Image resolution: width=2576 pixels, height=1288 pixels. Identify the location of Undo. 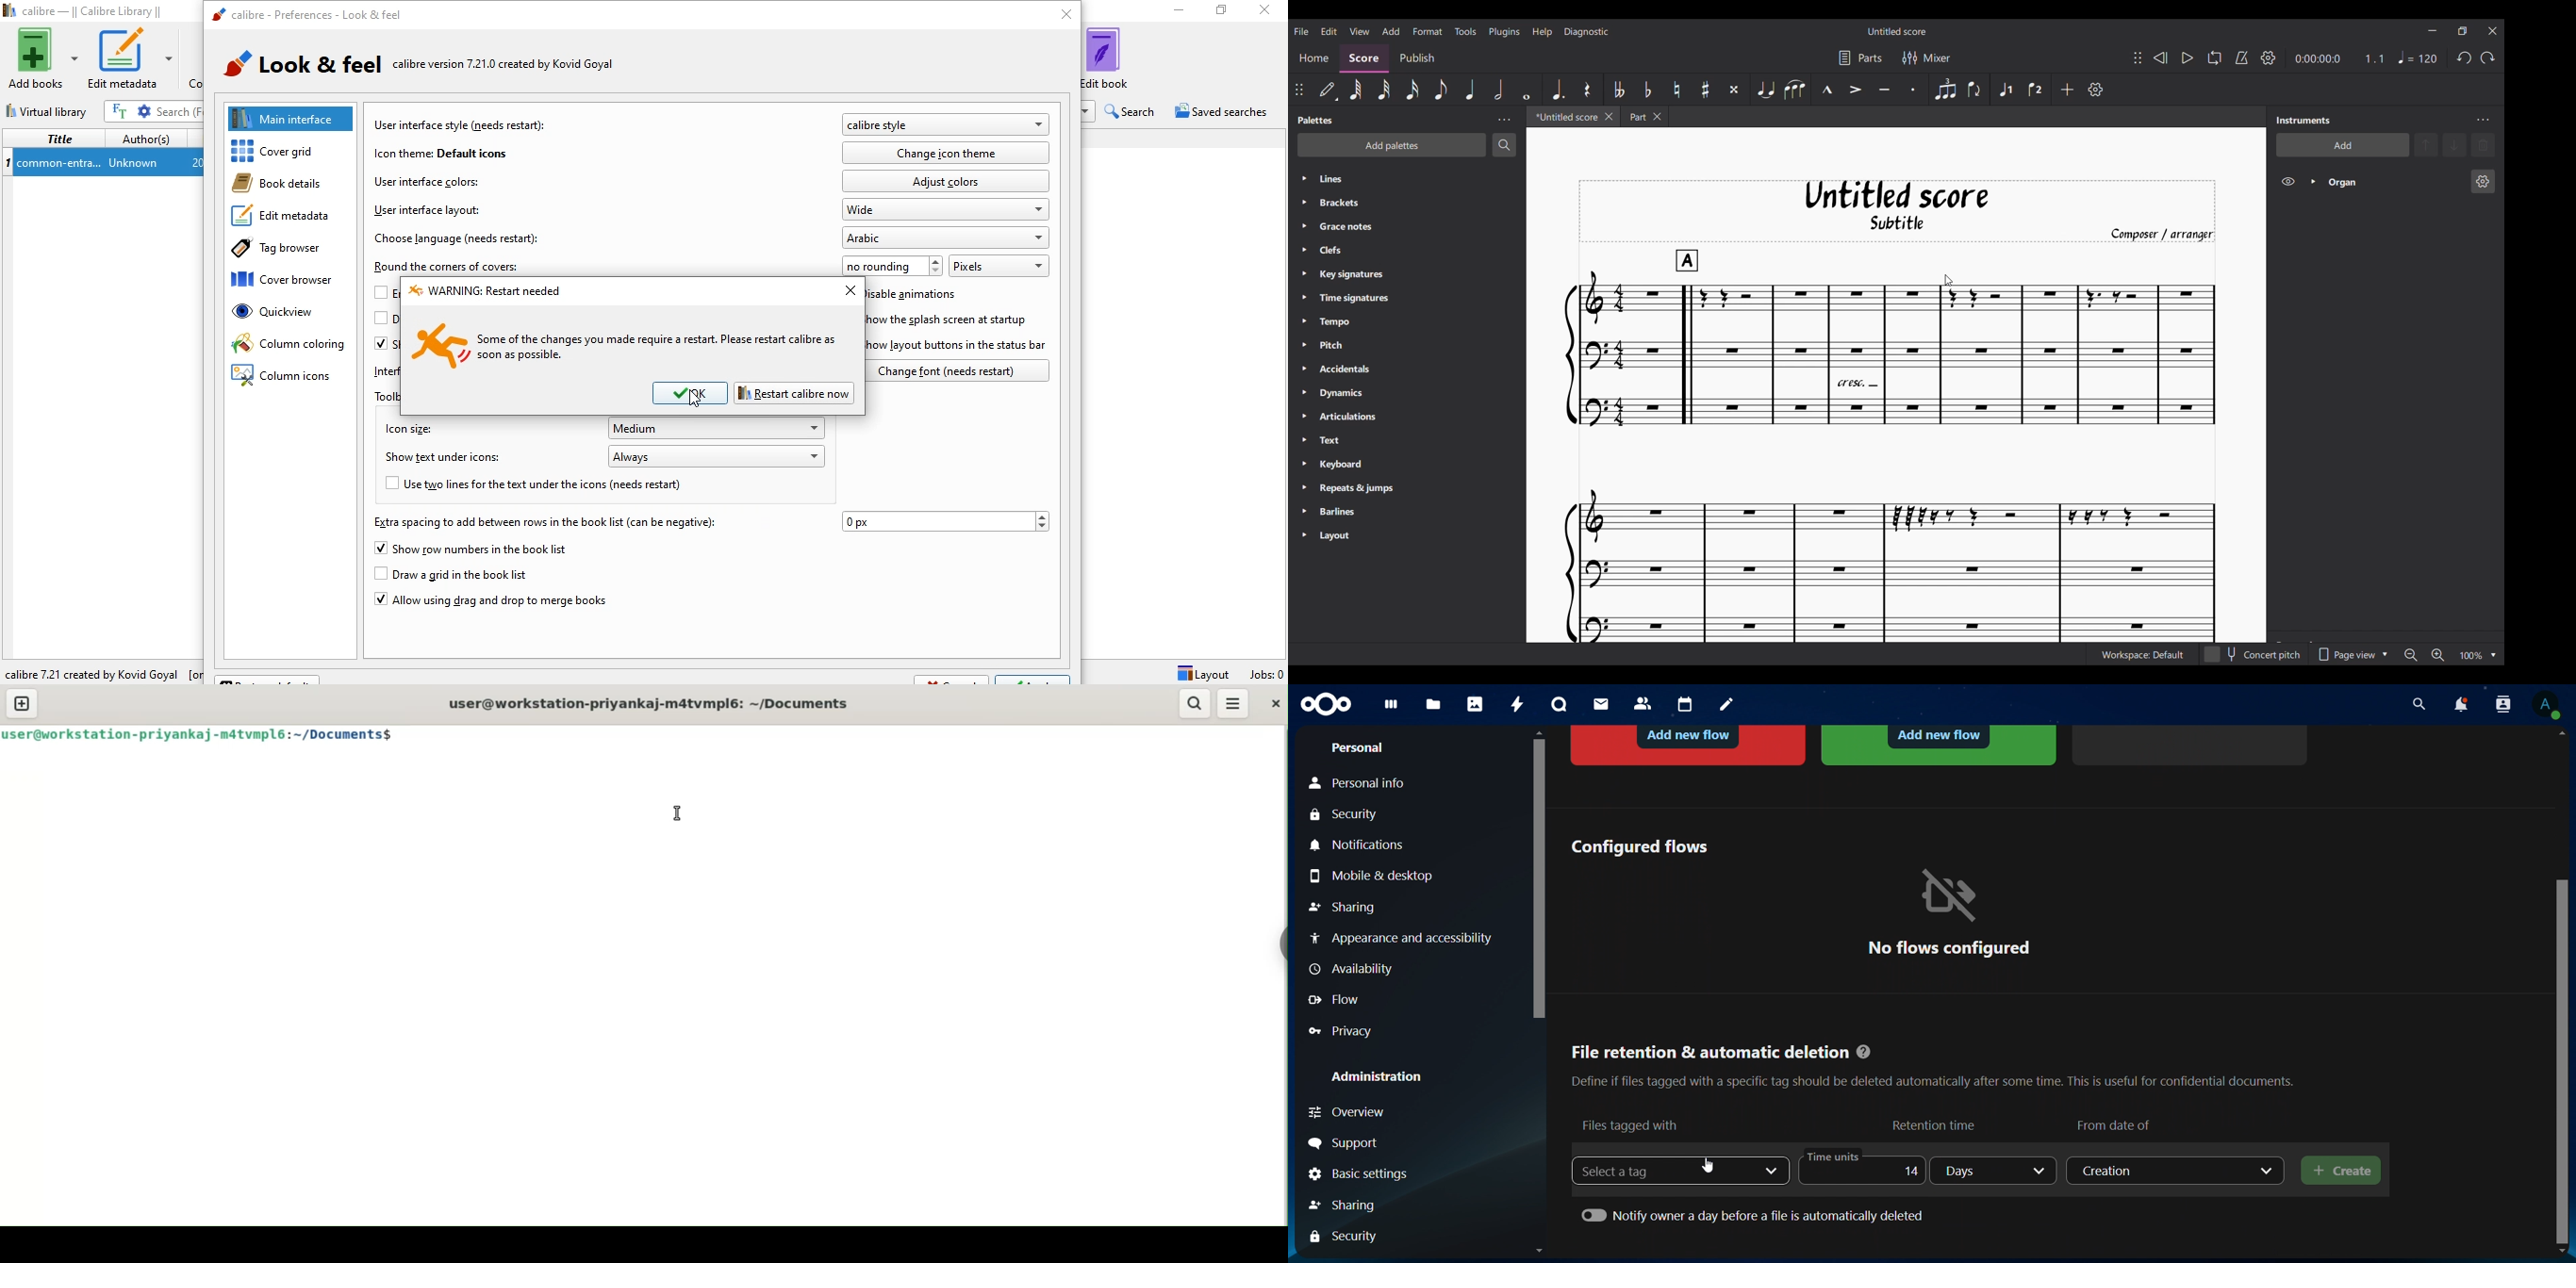
(2465, 58).